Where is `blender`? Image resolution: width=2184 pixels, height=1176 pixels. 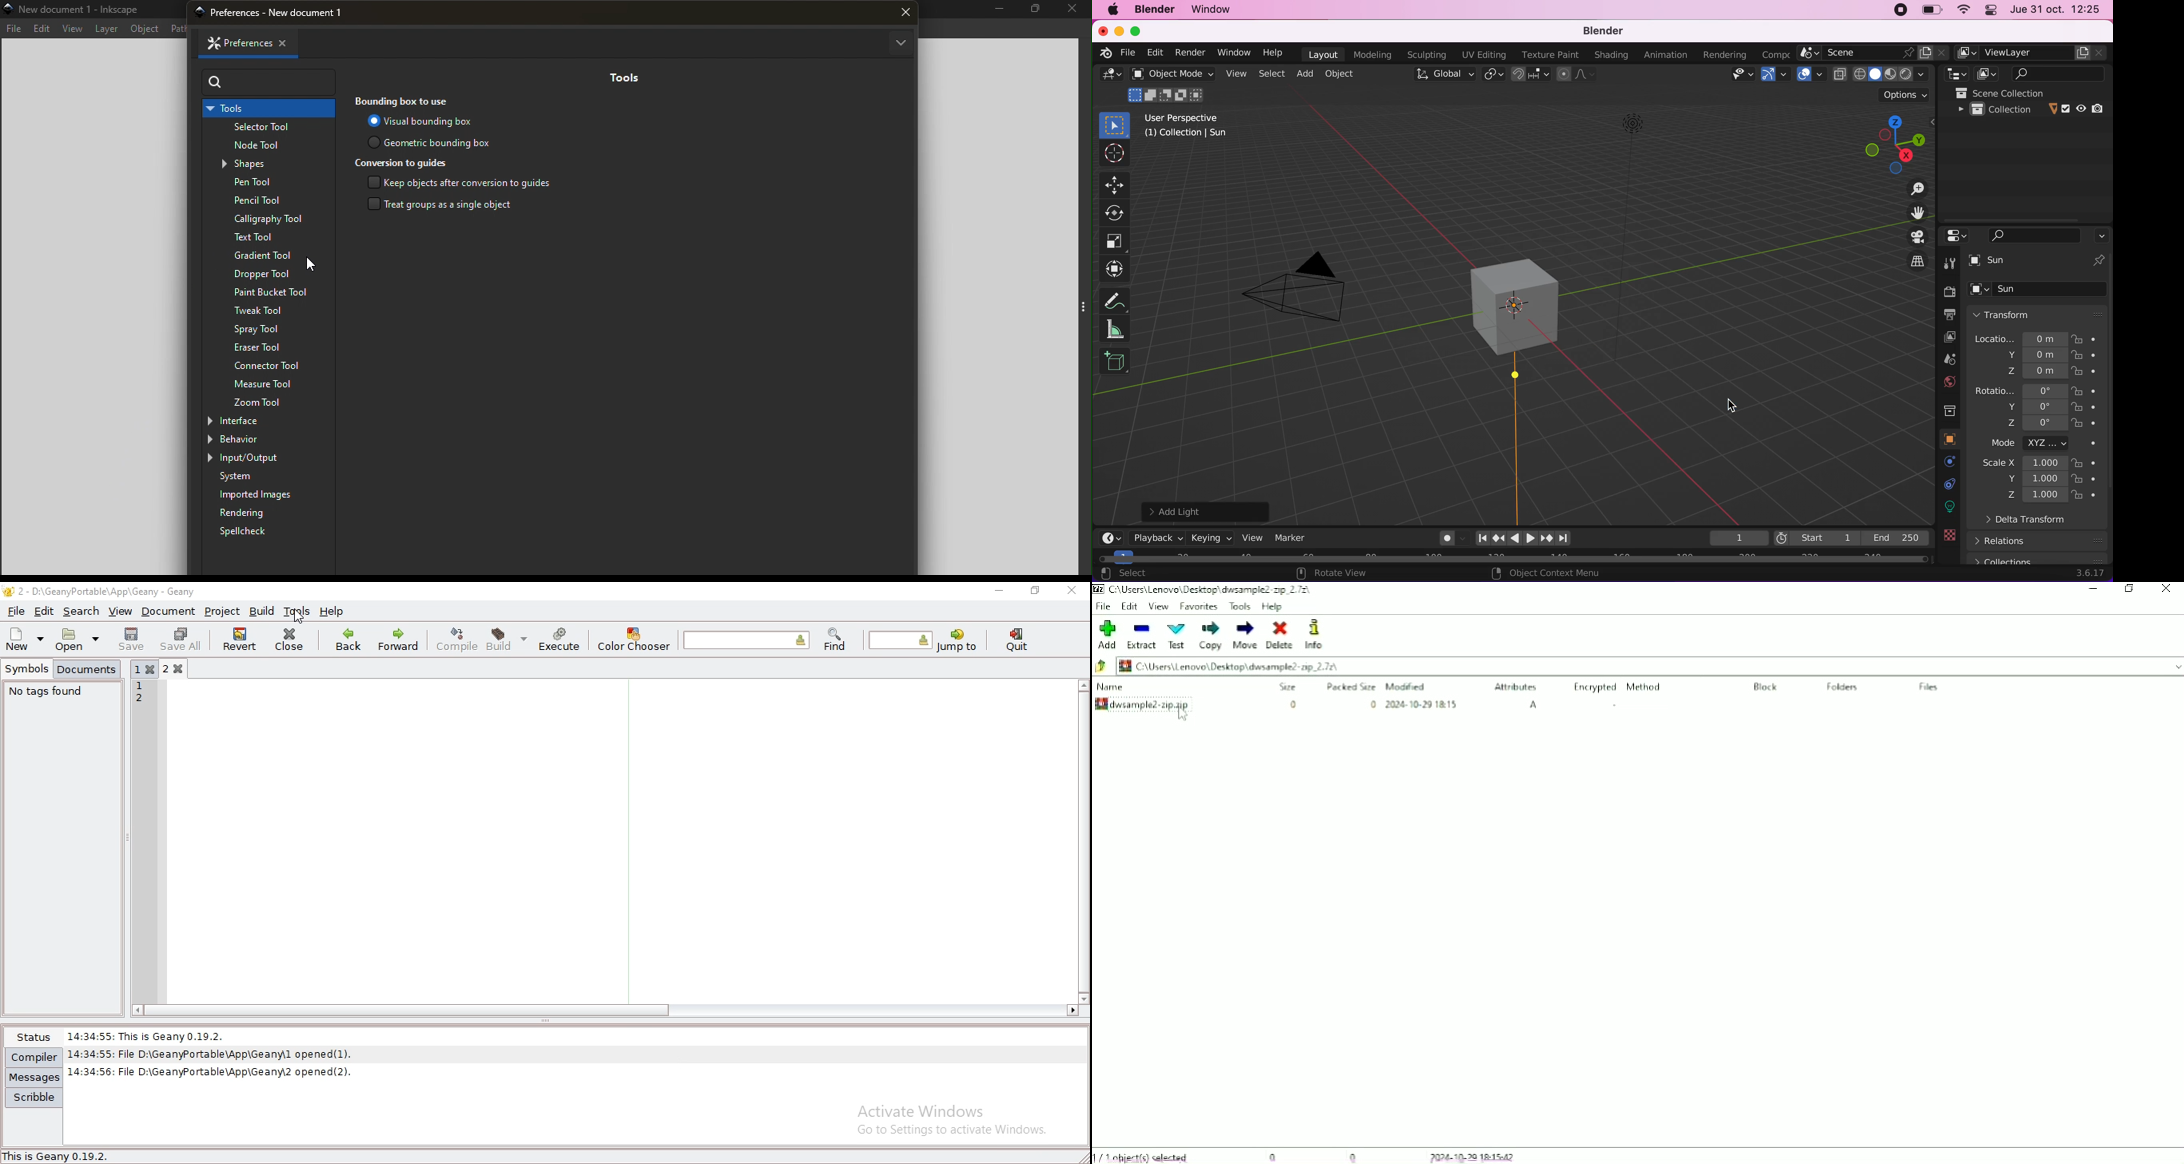 blender is located at coordinates (1609, 31).